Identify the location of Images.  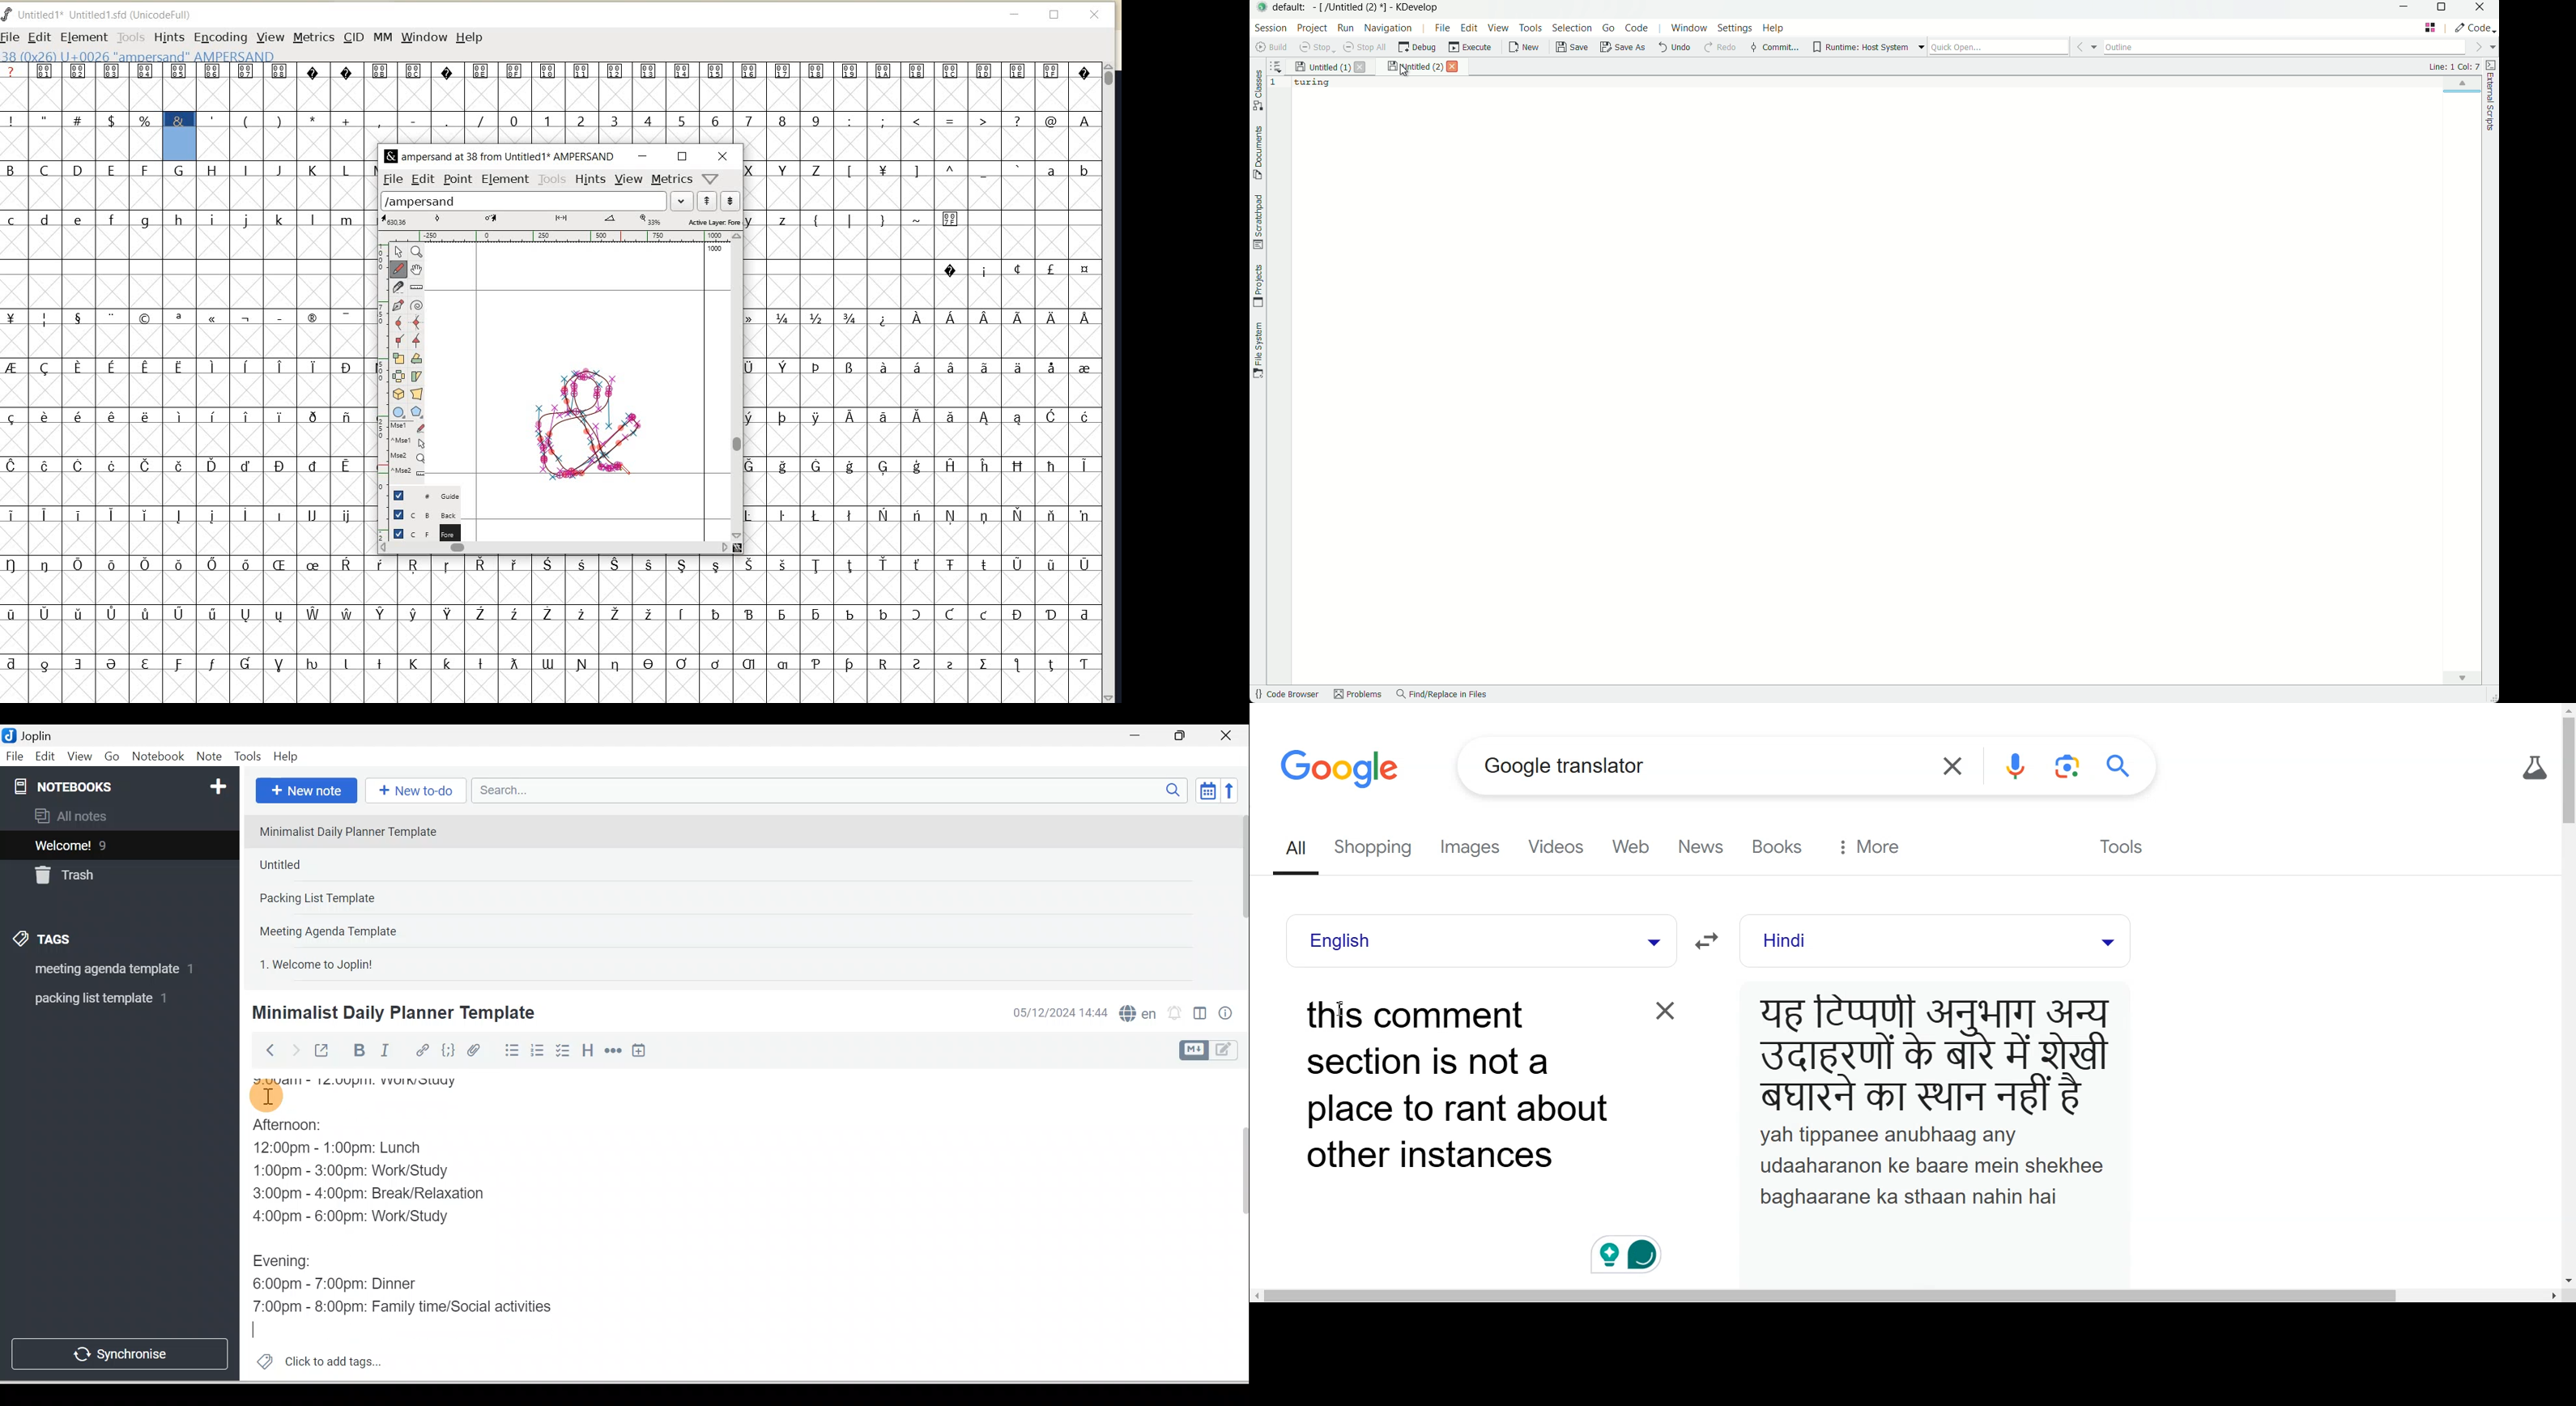
(1475, 848).